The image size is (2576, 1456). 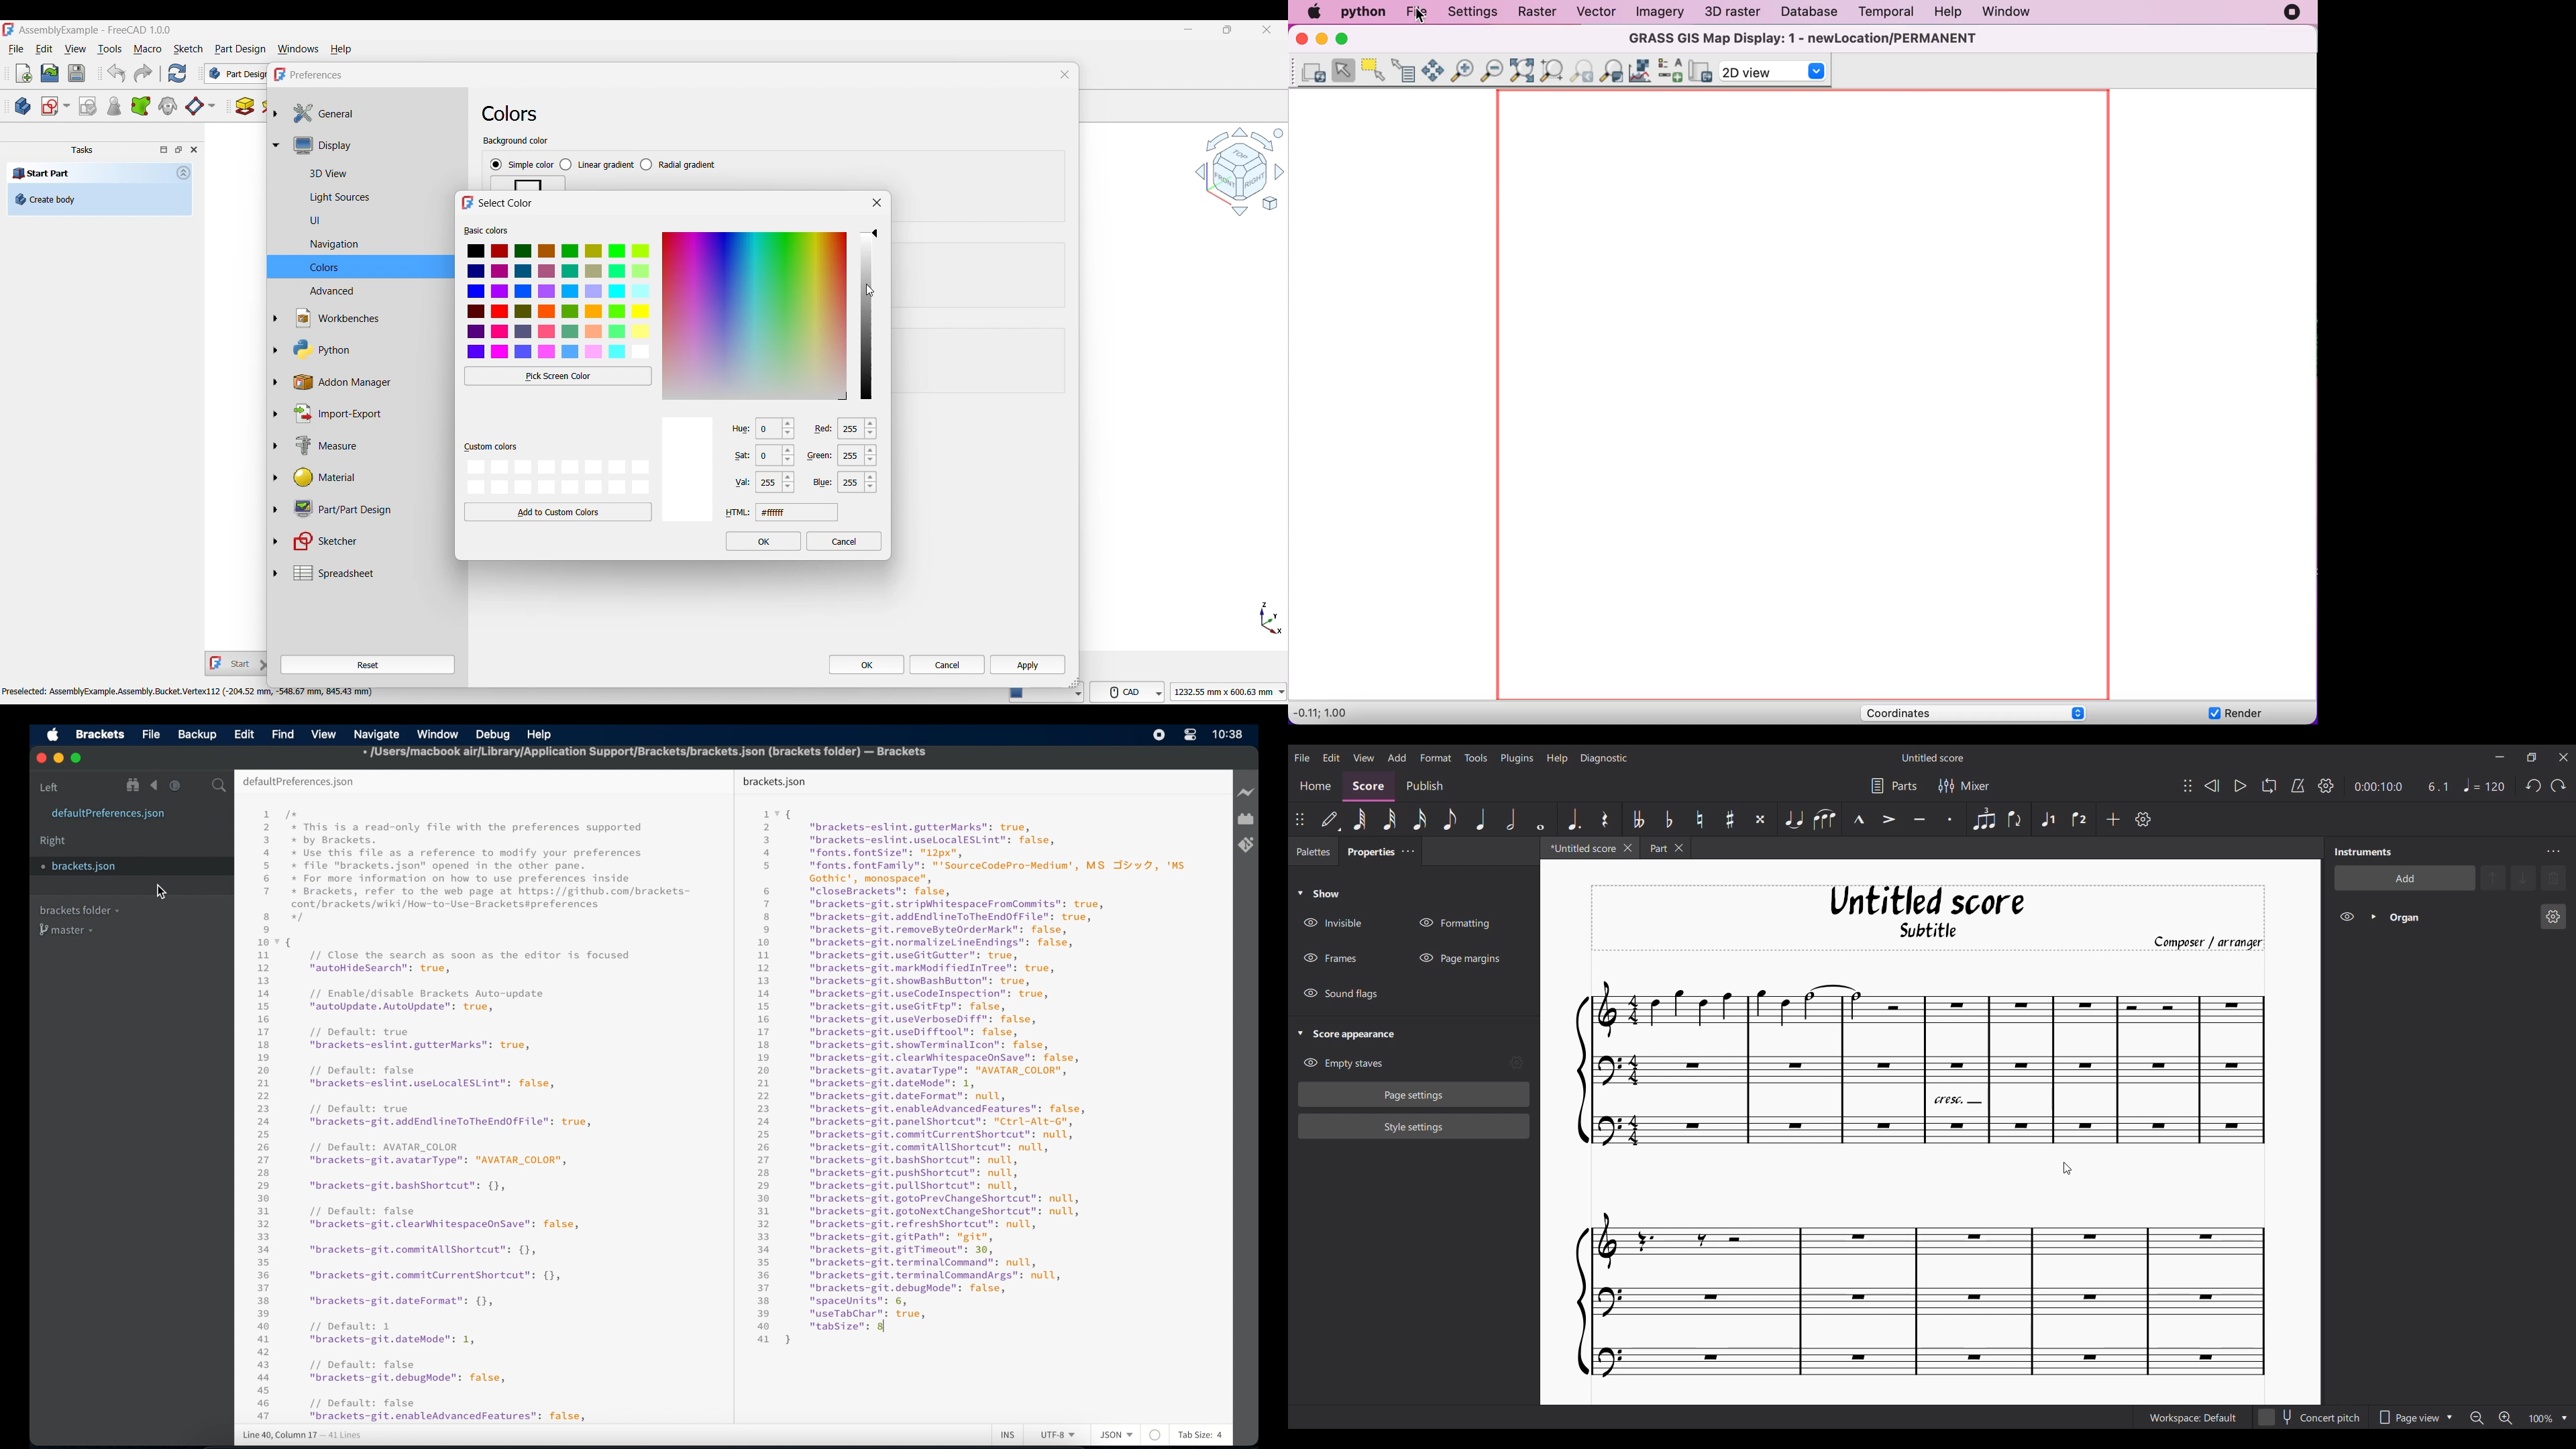 What do you see at coordinates (116, 73) in the screenshot?
I see `Undo` at bounding box center [116, 73].